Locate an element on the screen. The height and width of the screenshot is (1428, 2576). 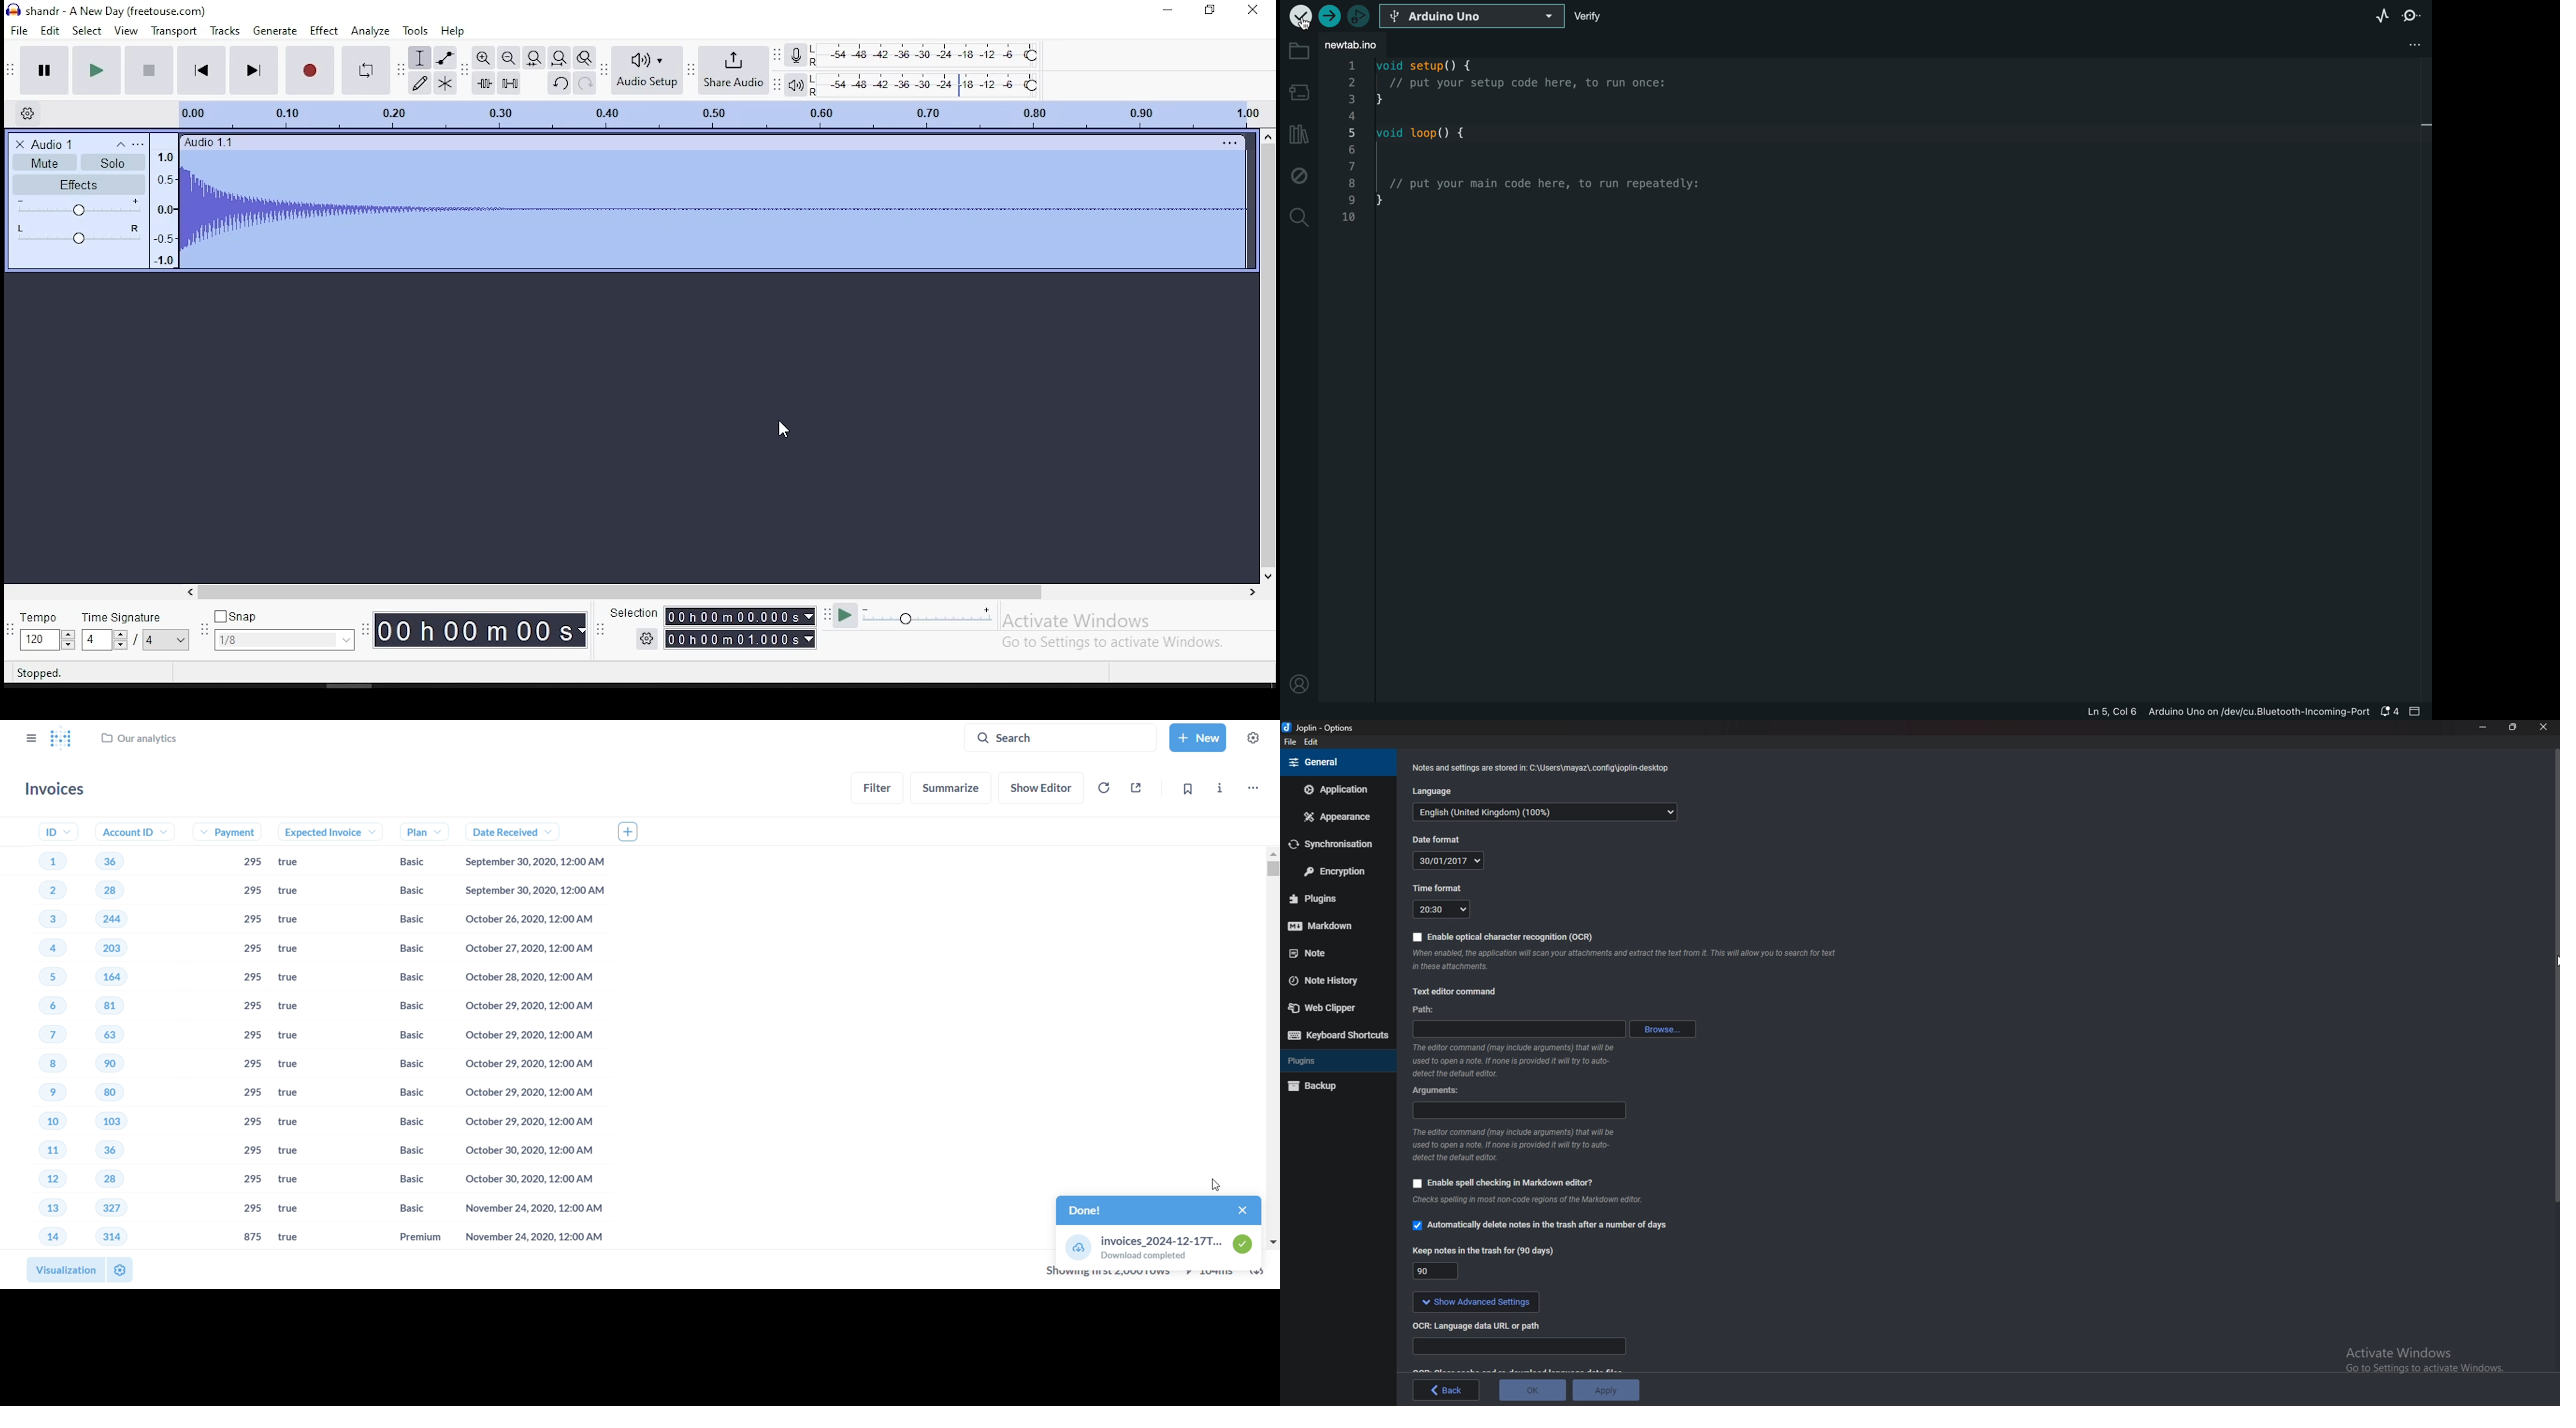
arguments is located at coordinates (1518, 1111).